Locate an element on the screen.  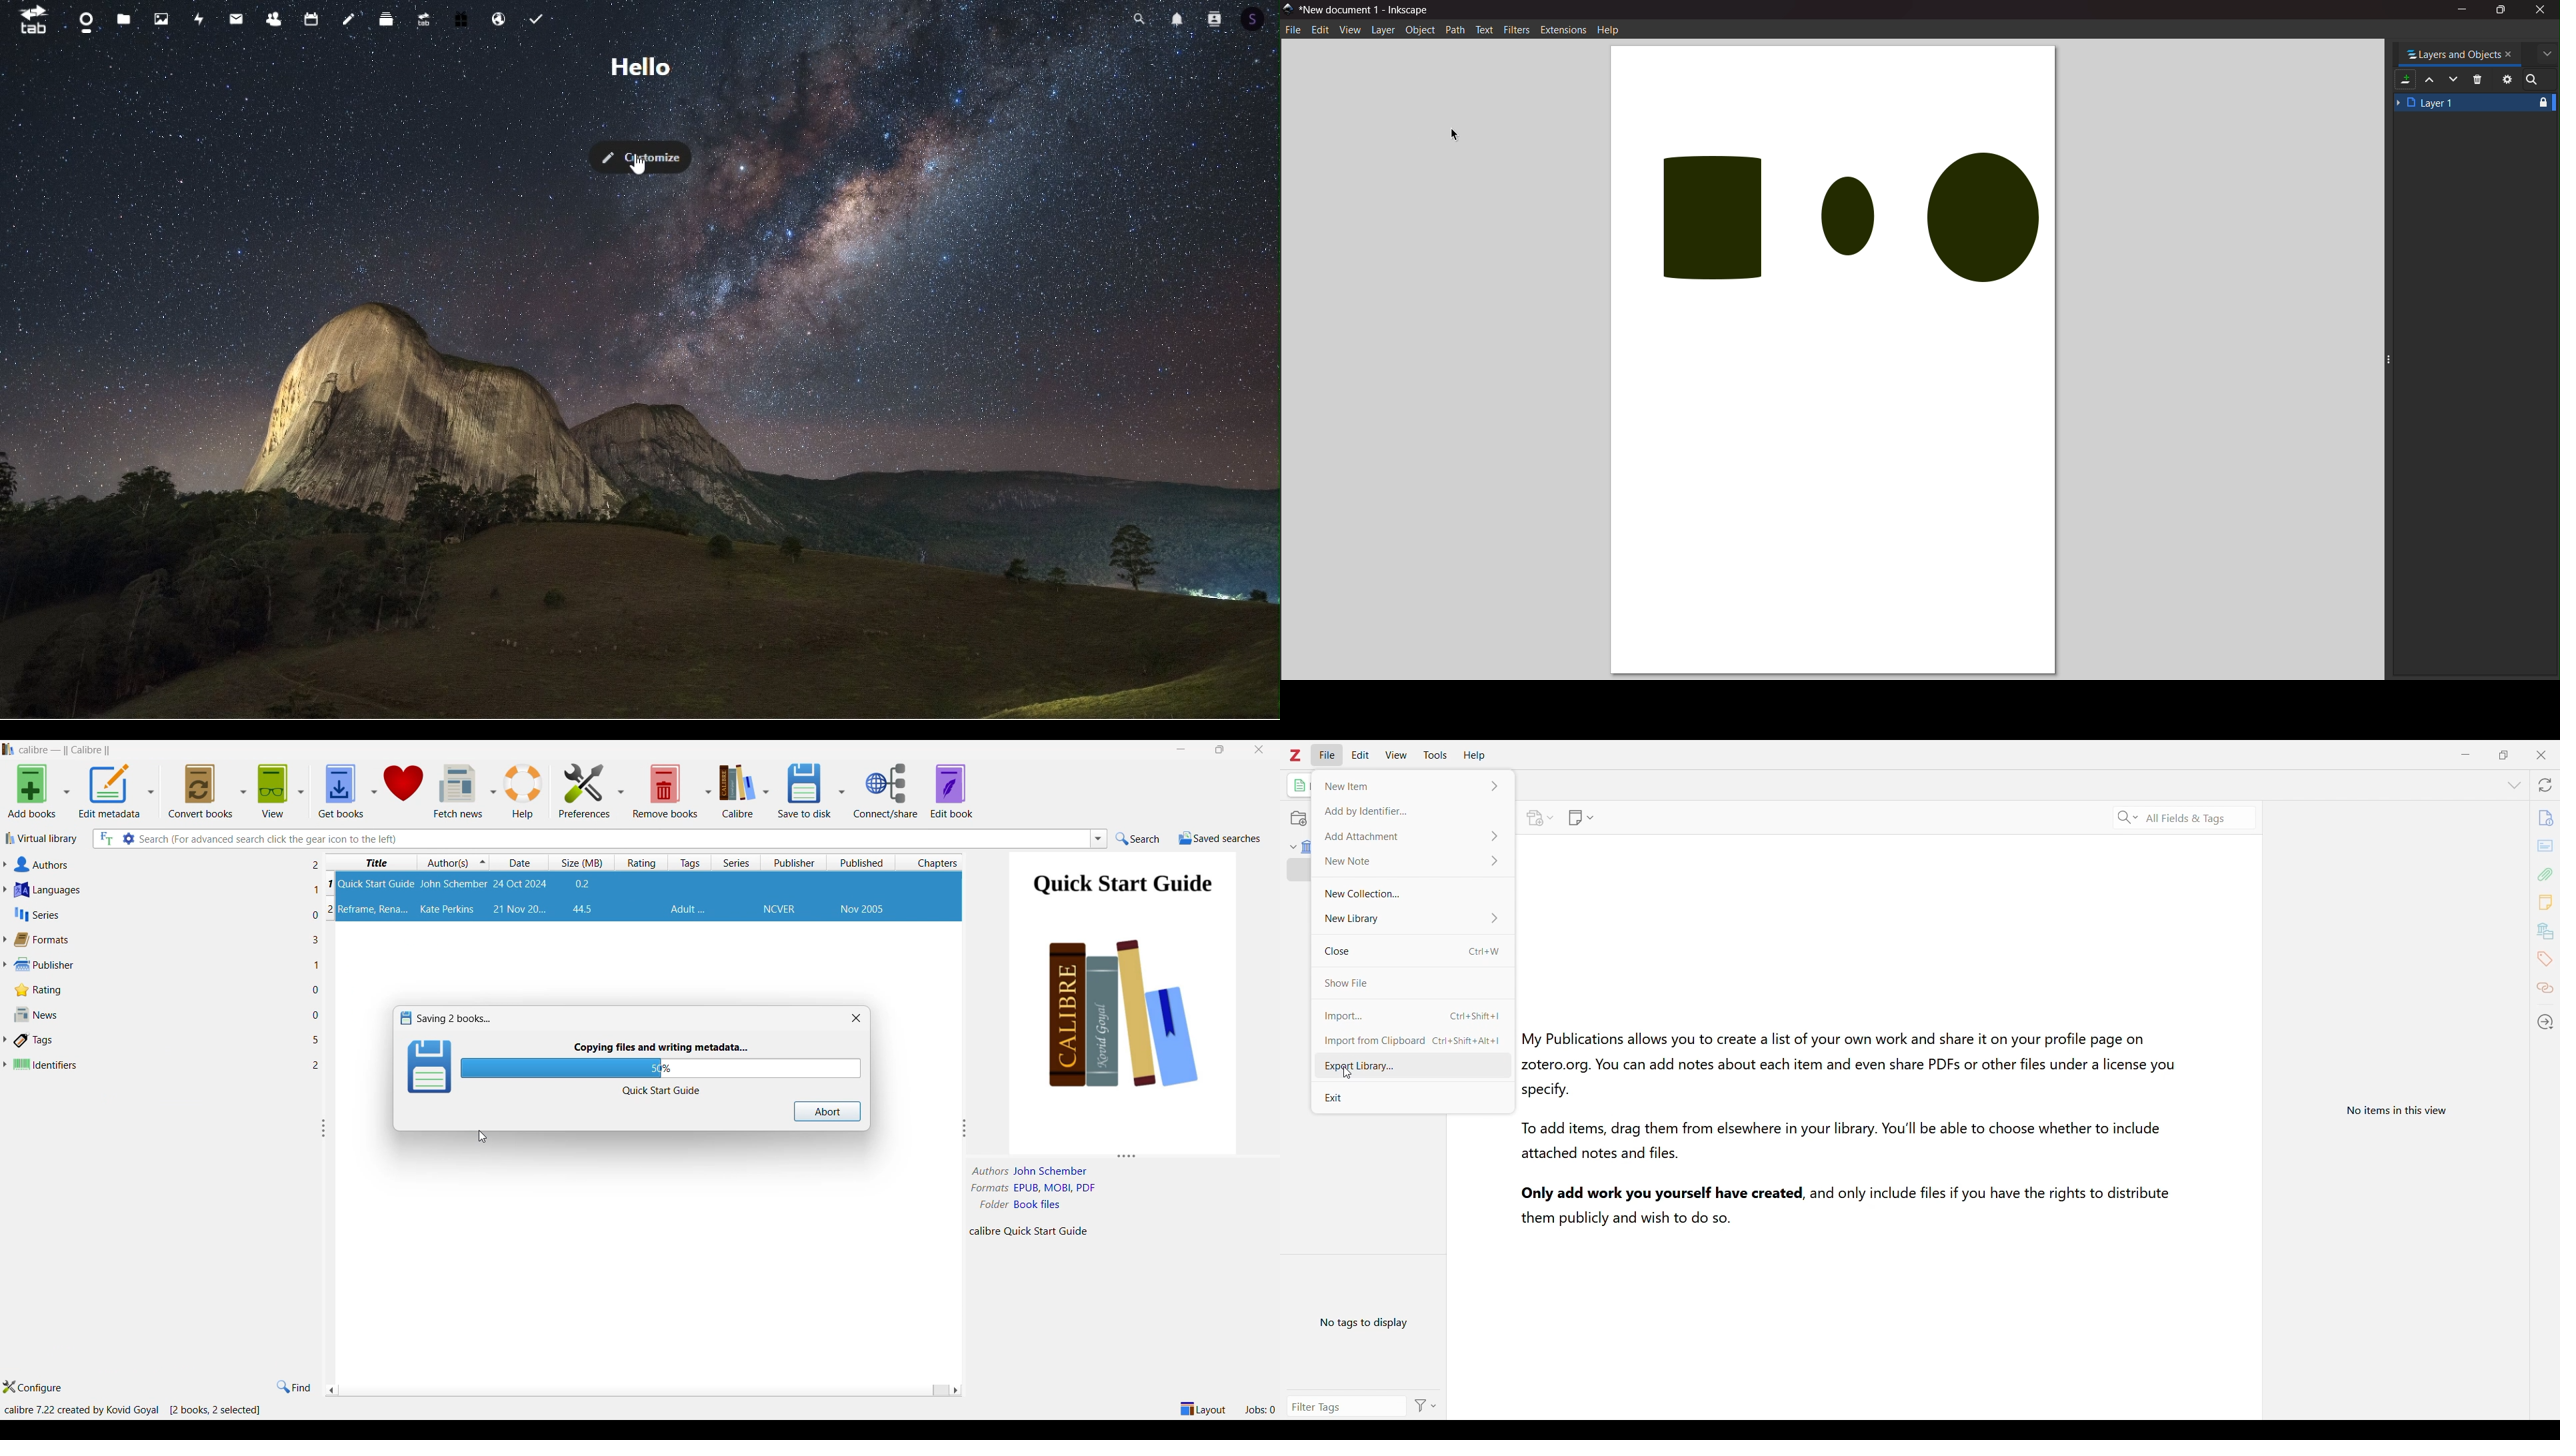
Authors column, current sorting is located at coordinates (455, 863).